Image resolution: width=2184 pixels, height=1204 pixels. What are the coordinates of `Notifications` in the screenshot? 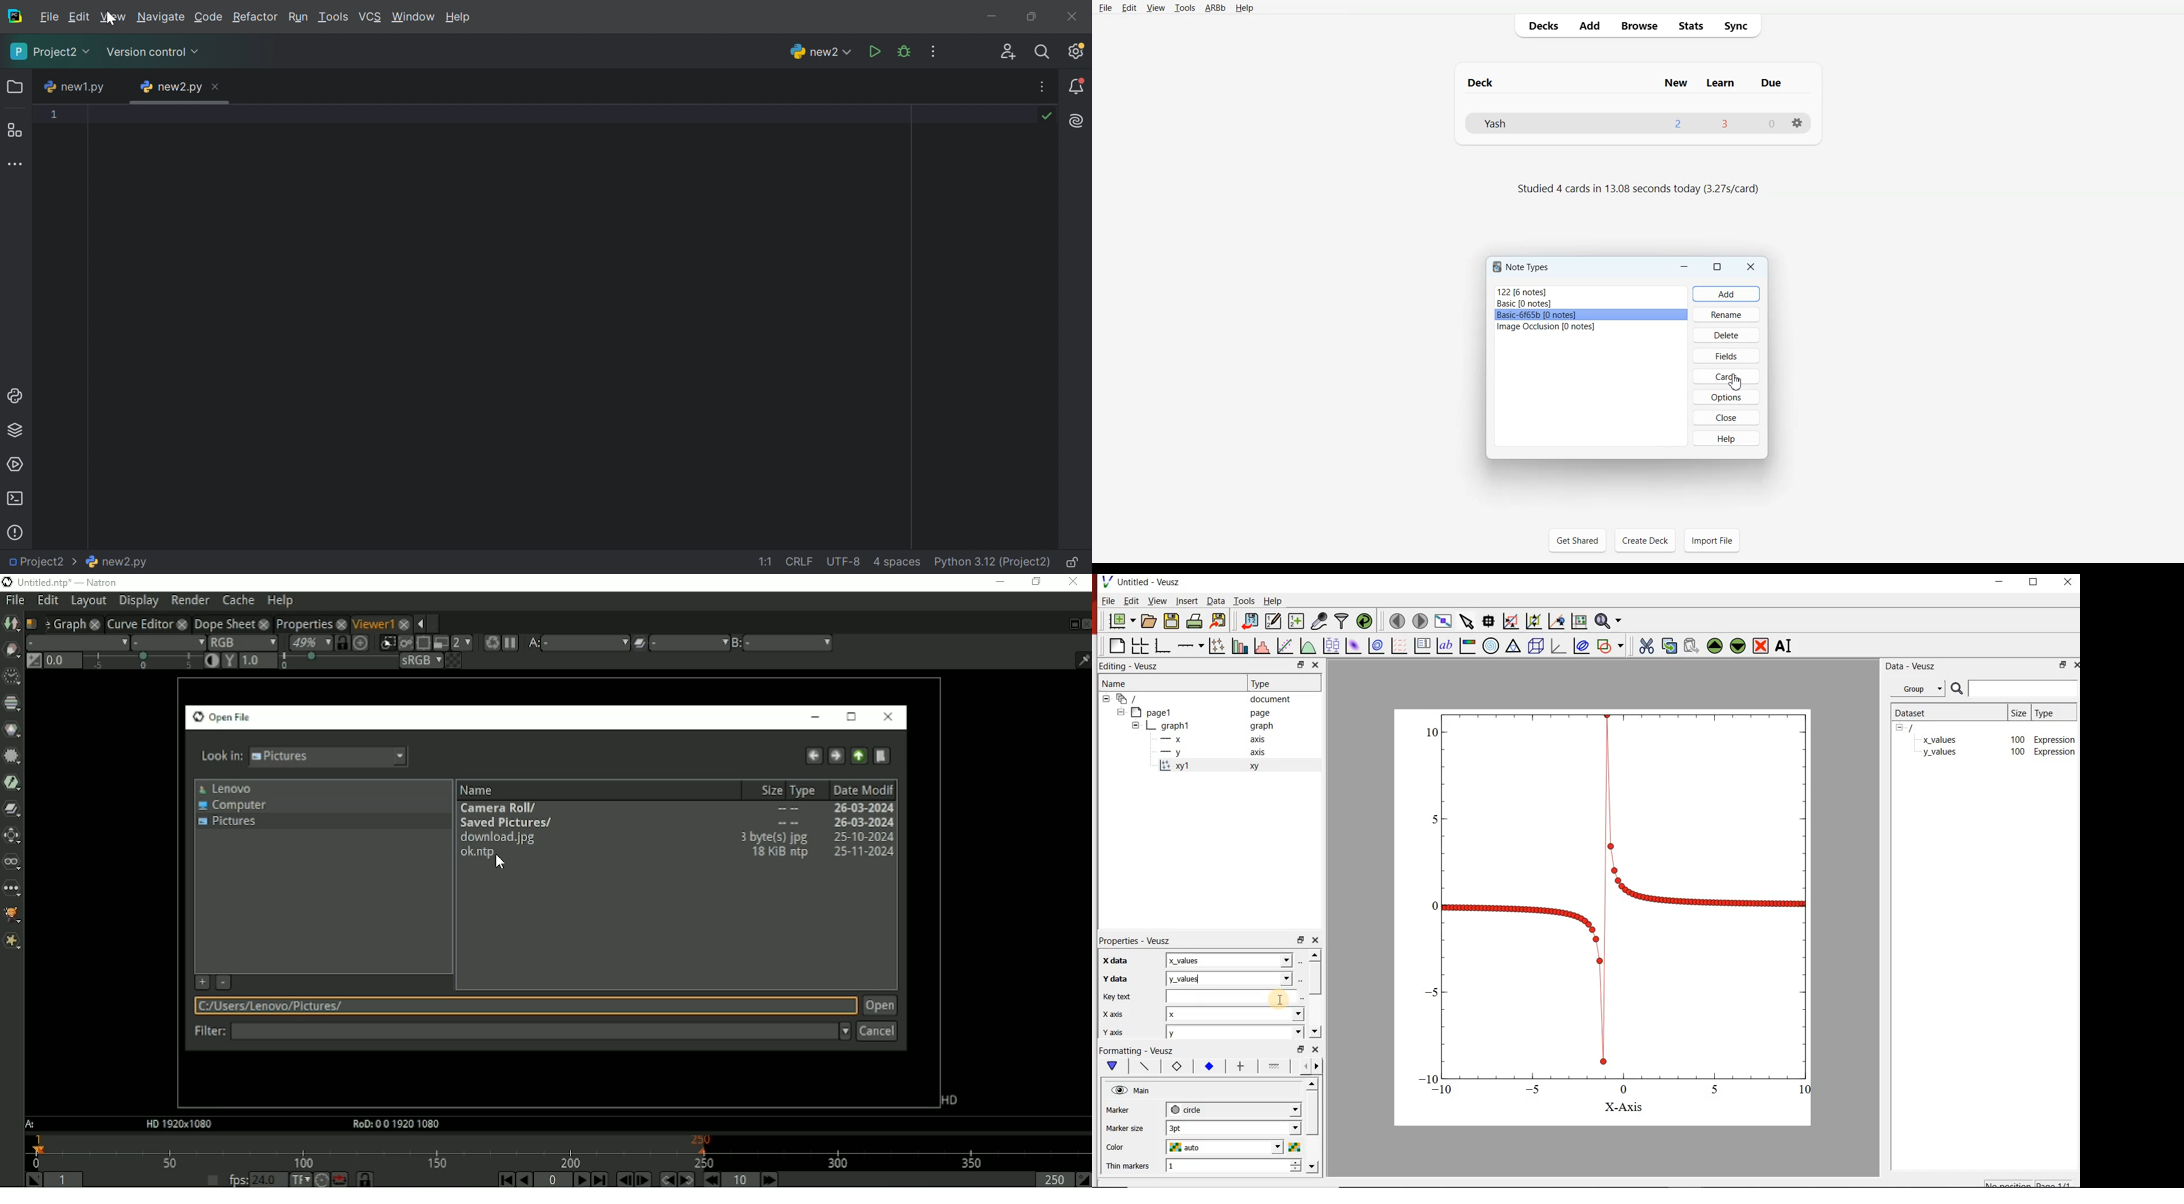 It's located at (1078, 85).